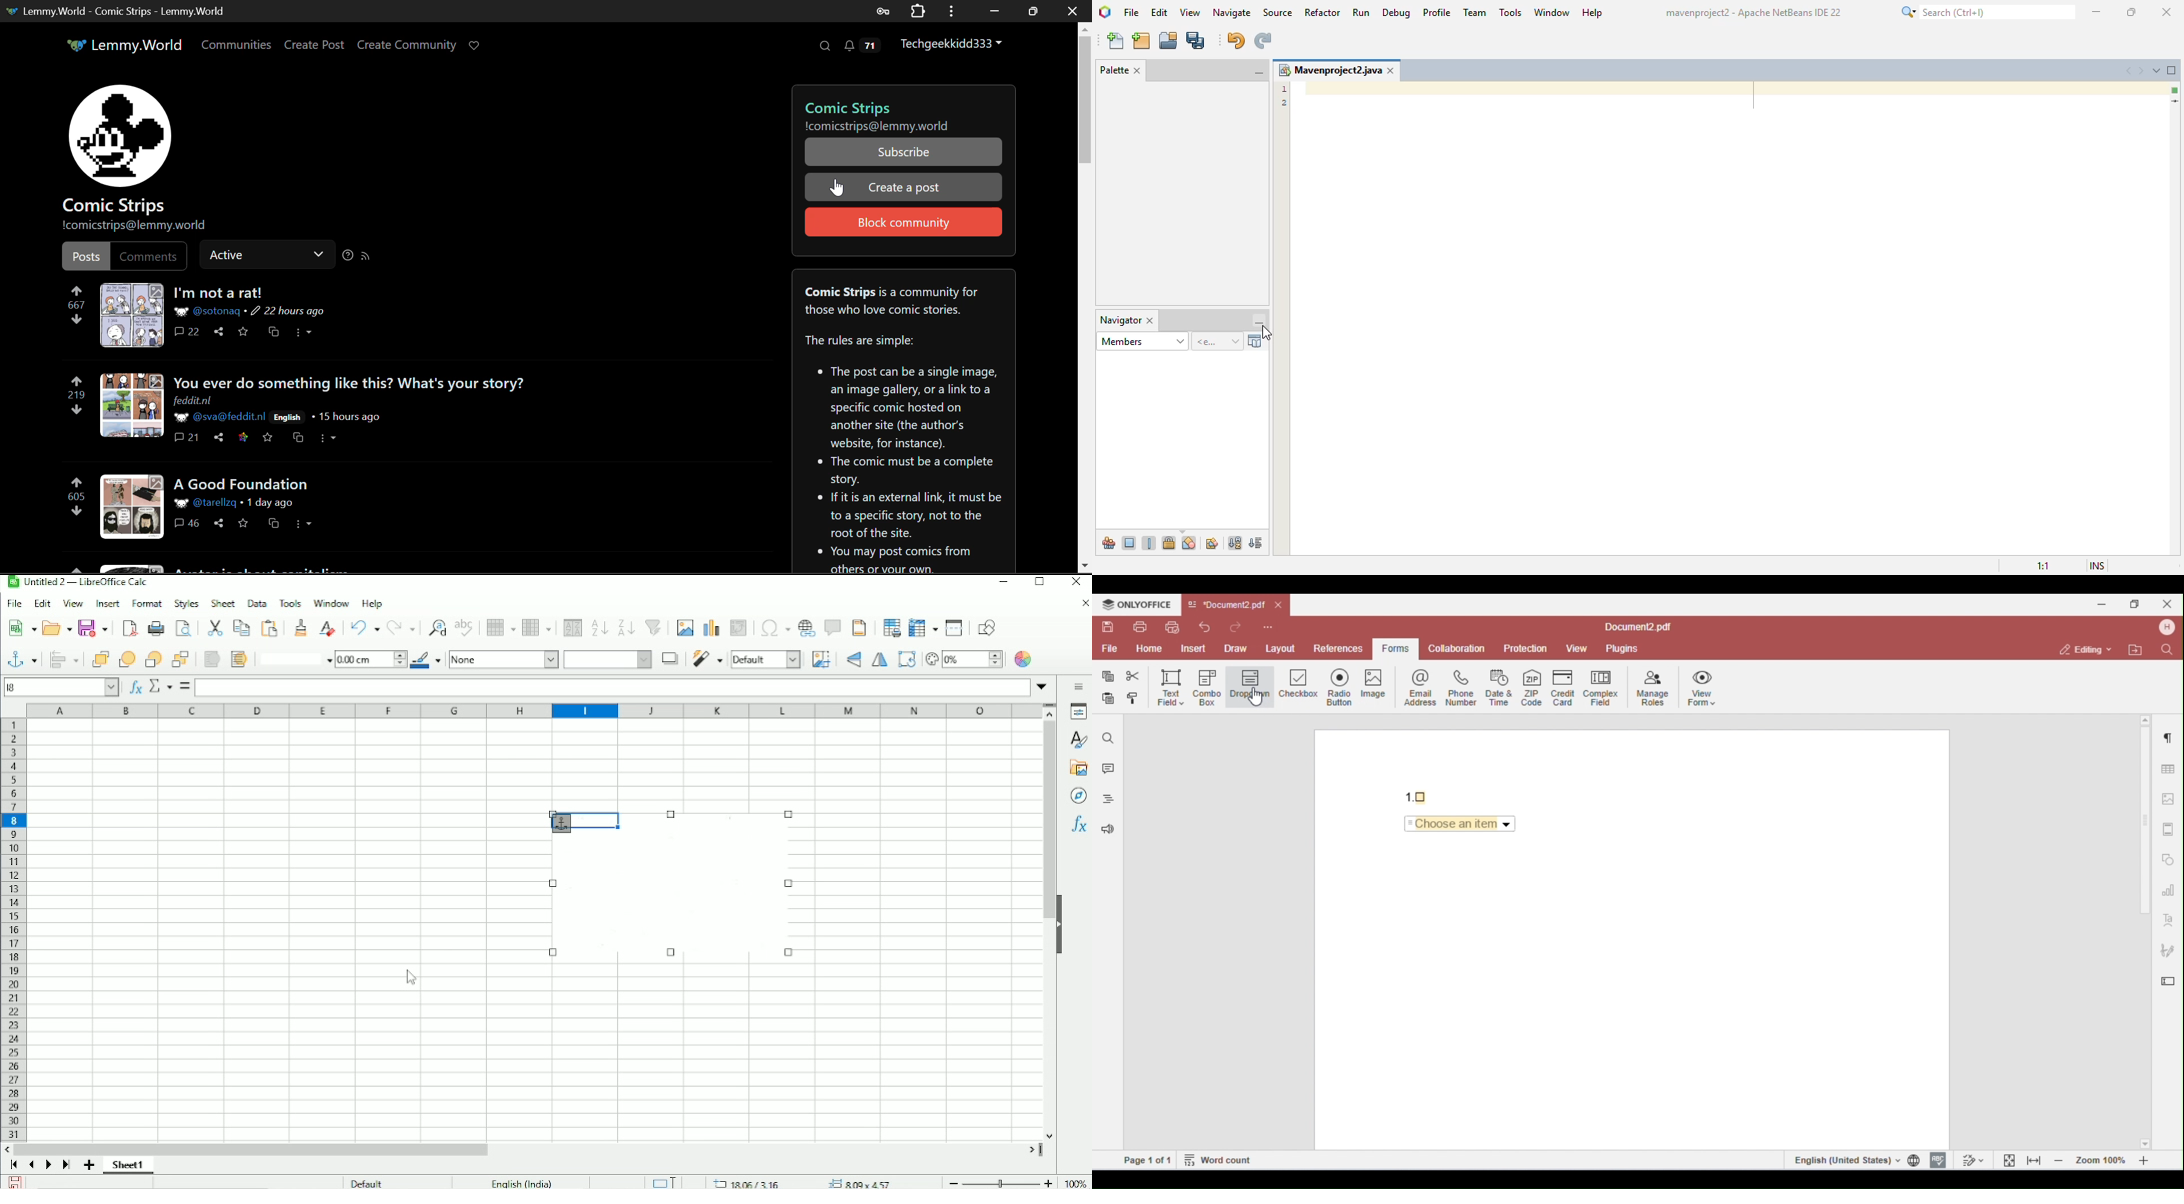 The width and height of the screenshot is (2184, 1204). Describe the element at coordinates (653, 627) in the screenshot. I see `Autofilter` at that location.